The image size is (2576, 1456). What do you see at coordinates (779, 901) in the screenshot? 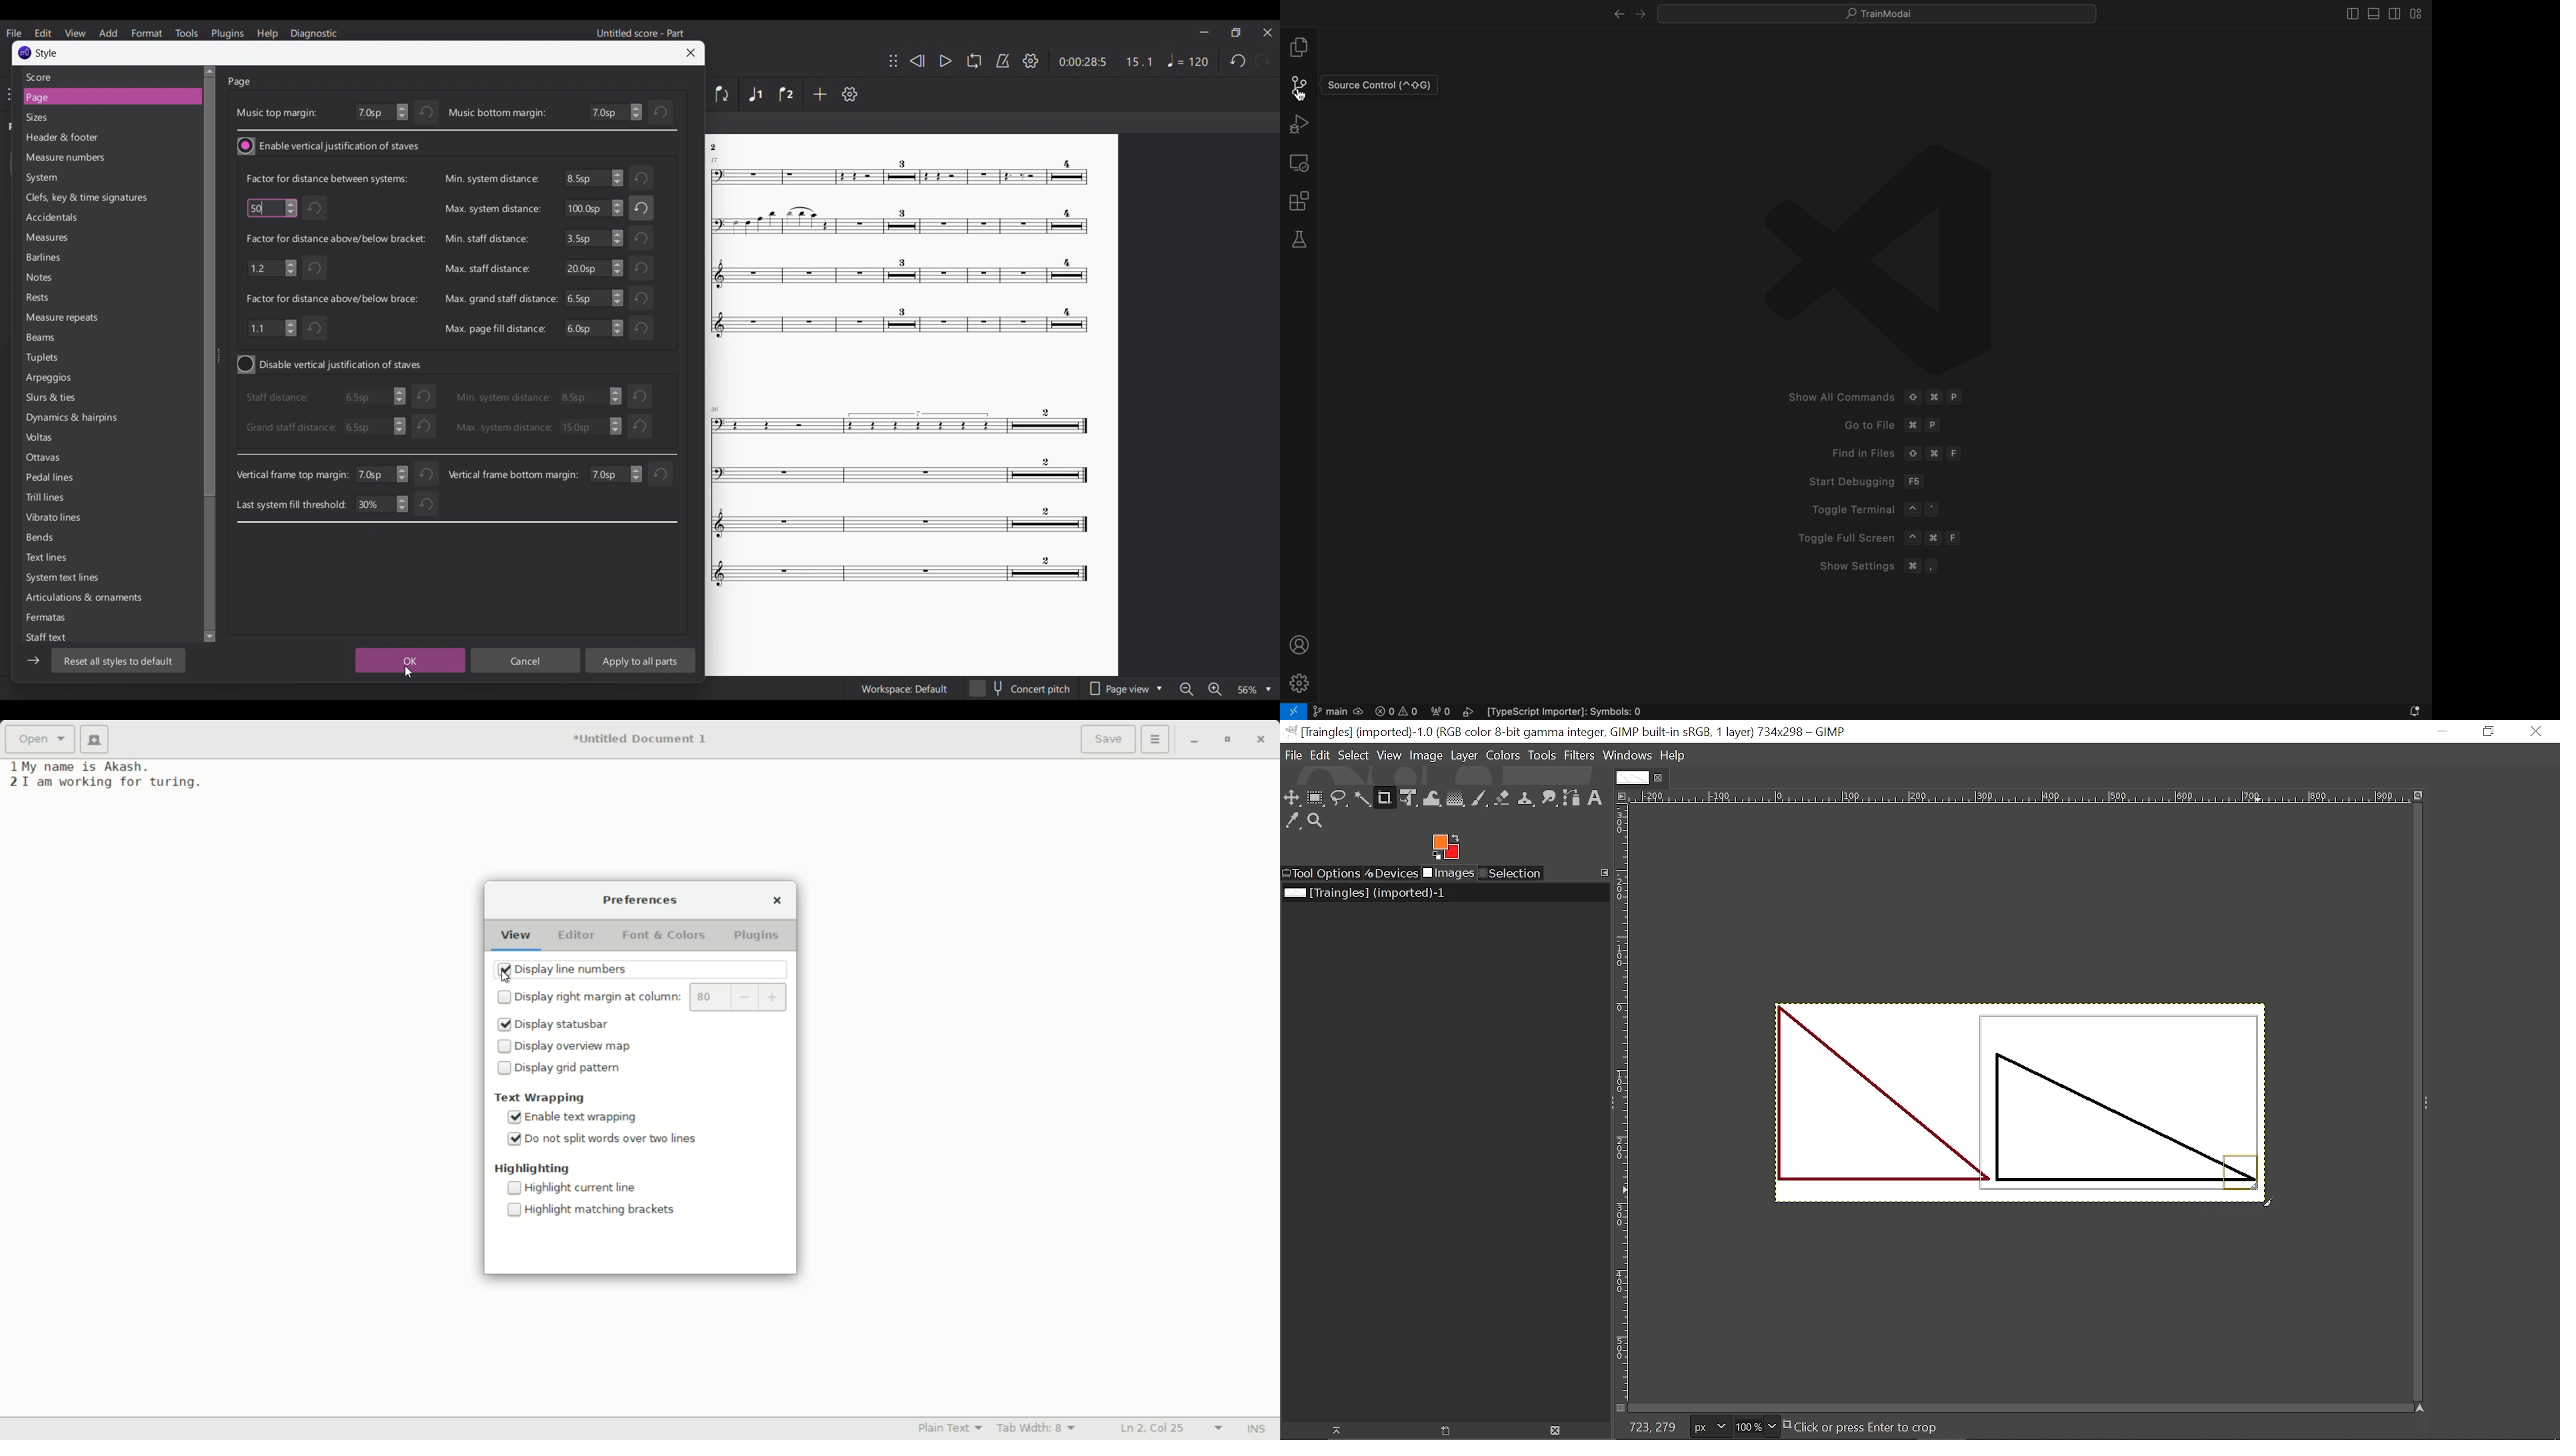
I see `close` at bounding box center [779, 901].